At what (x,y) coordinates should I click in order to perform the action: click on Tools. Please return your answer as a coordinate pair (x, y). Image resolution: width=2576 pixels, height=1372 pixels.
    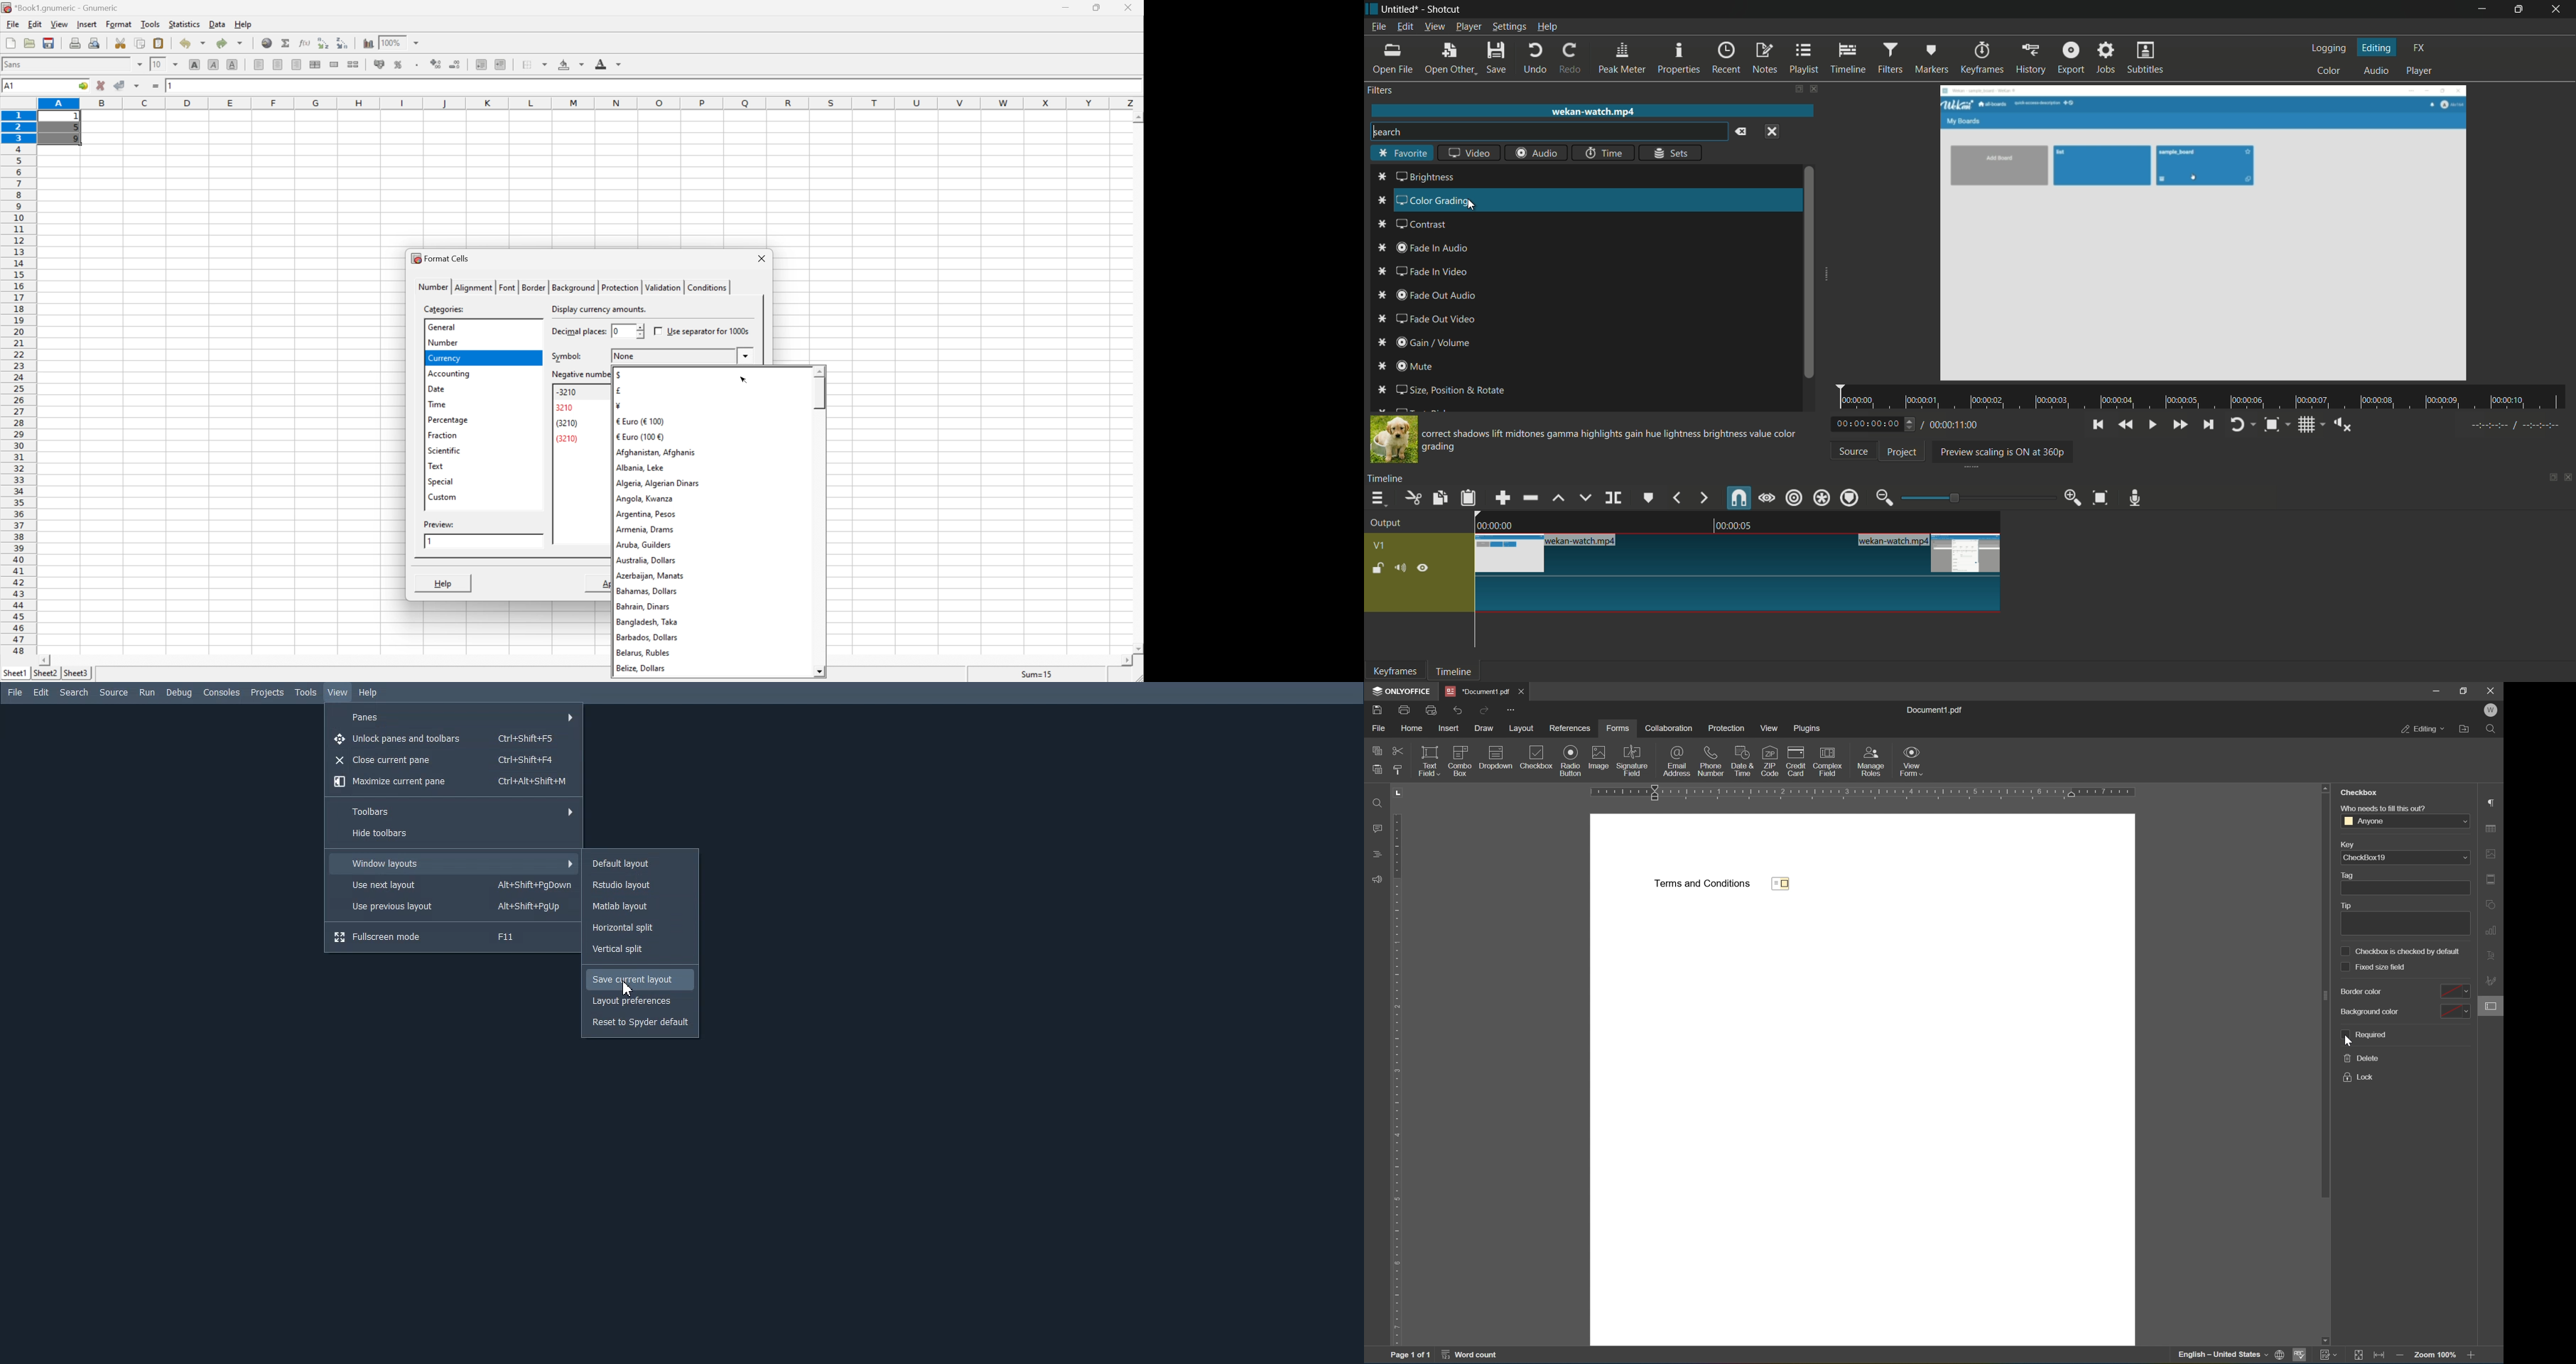
    Looking at the image, I should click on (307, 693).